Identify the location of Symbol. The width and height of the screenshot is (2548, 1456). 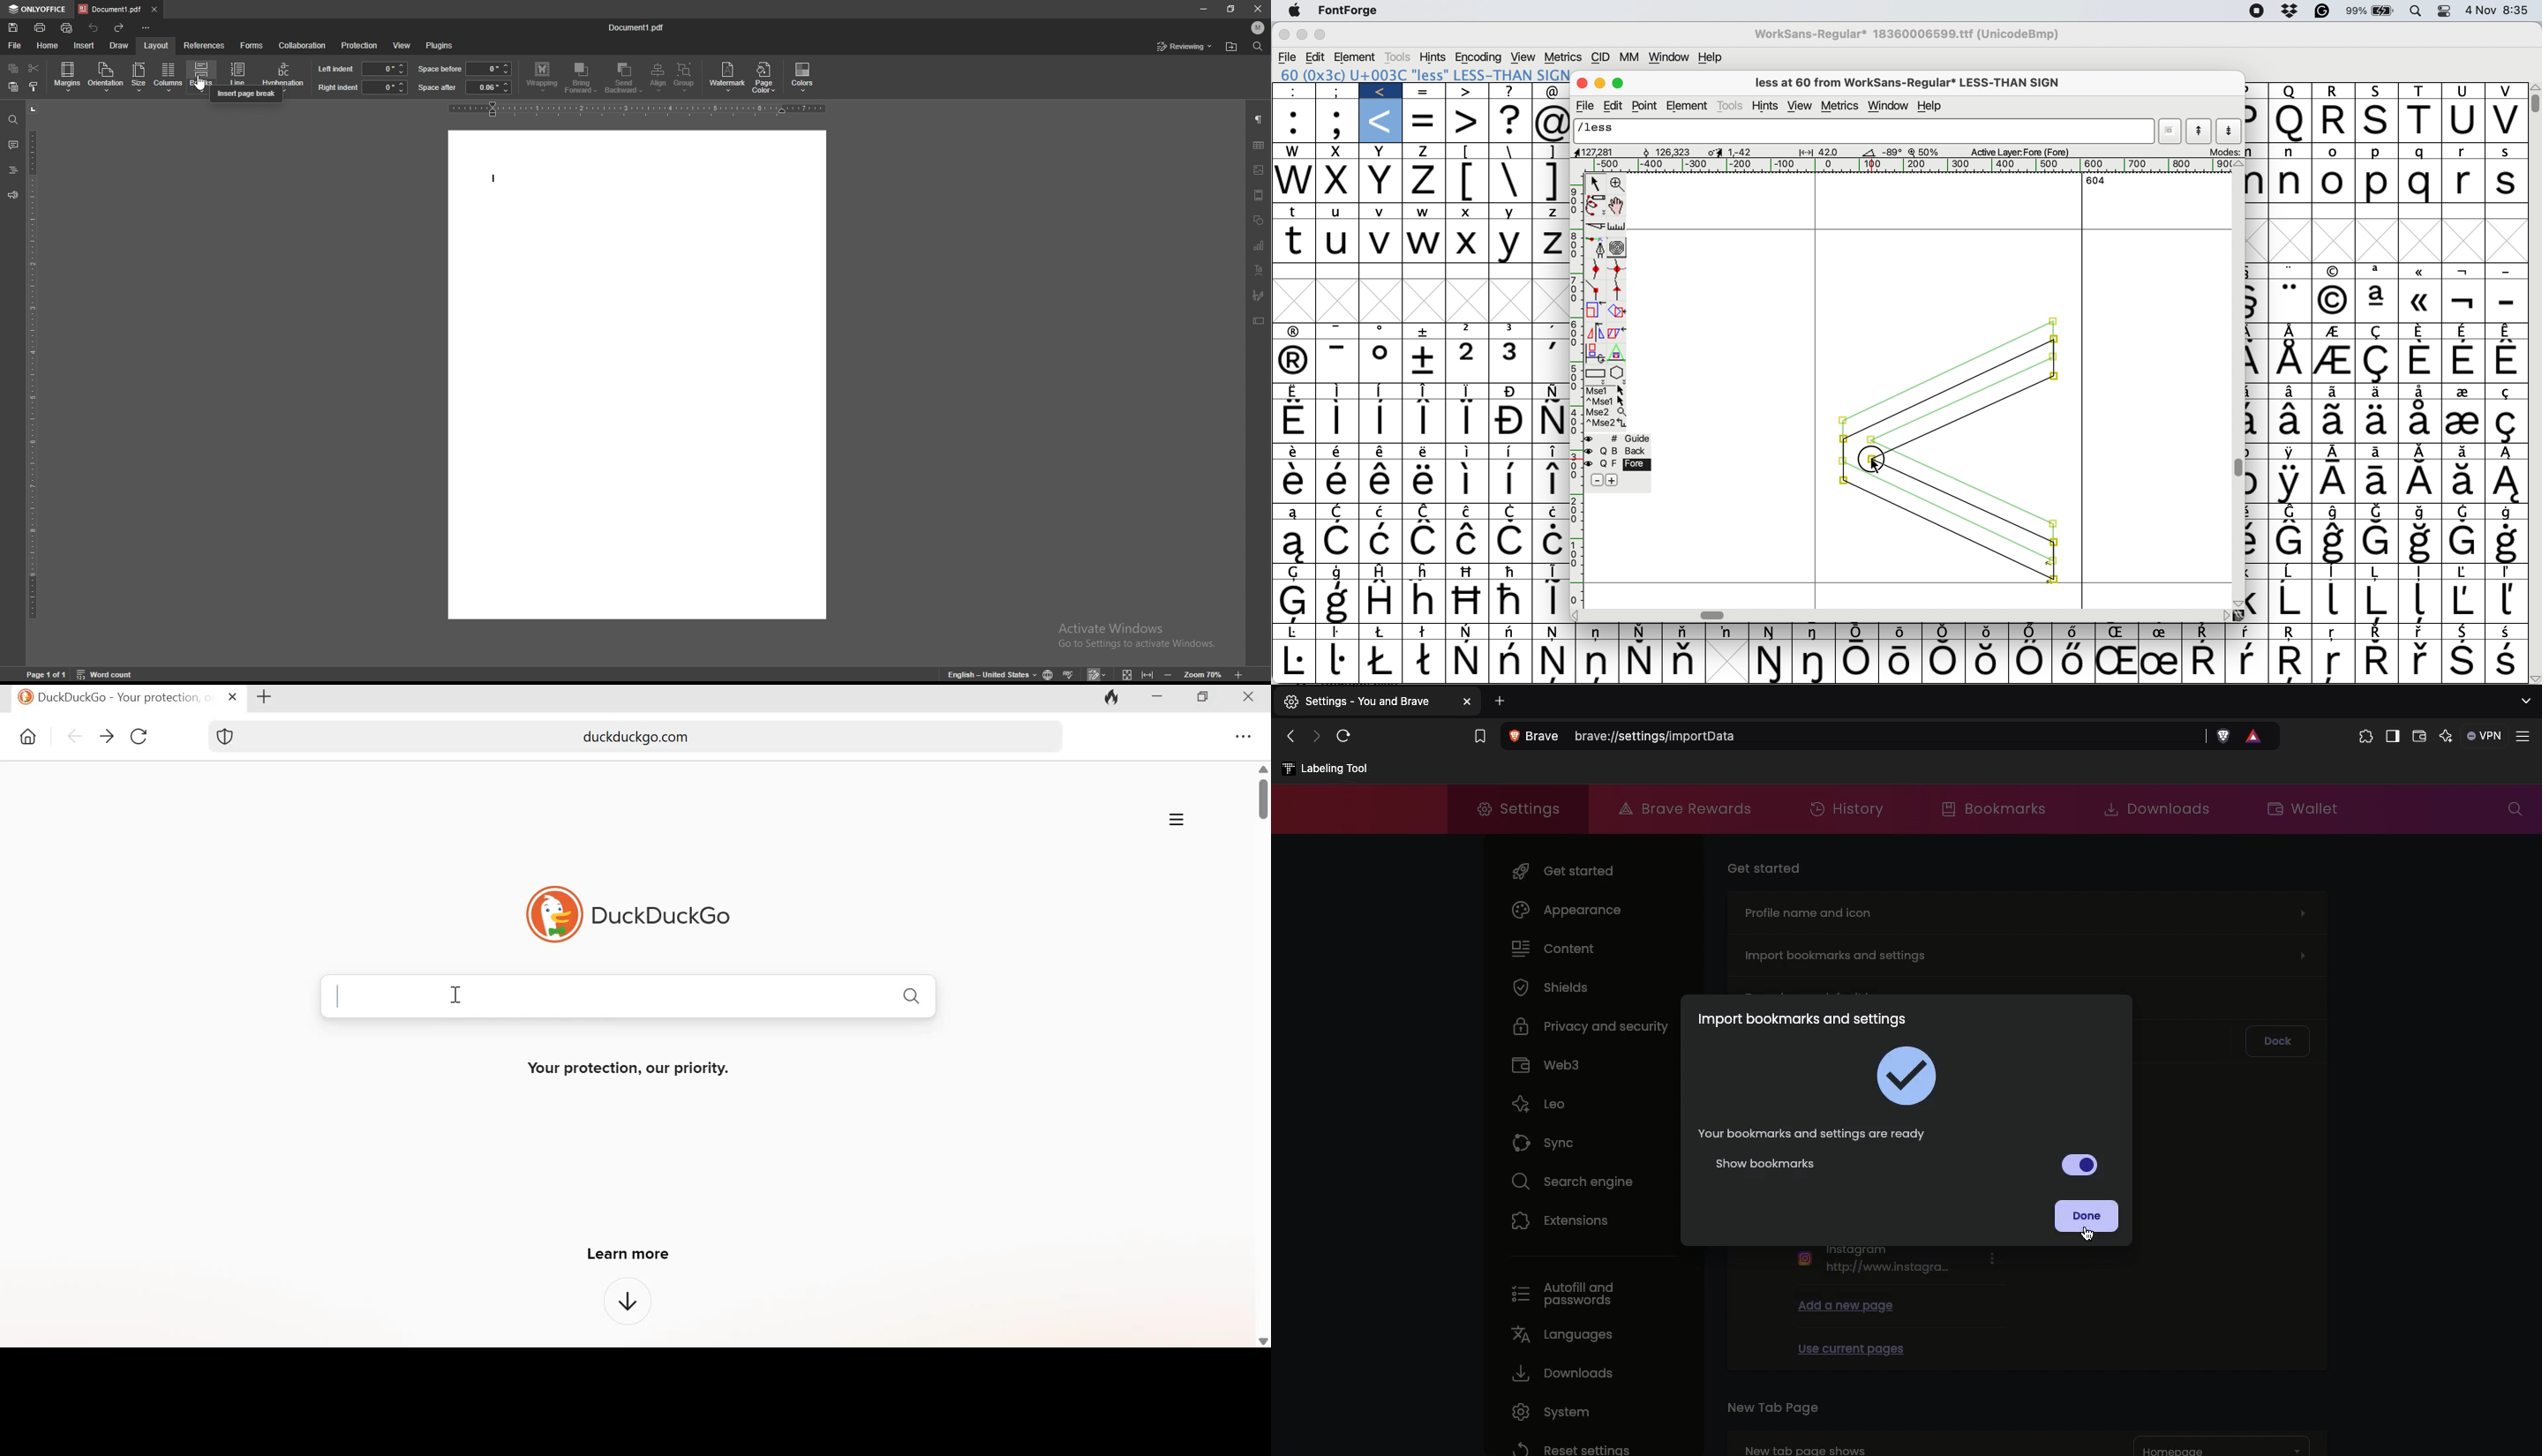
(1817, 662).